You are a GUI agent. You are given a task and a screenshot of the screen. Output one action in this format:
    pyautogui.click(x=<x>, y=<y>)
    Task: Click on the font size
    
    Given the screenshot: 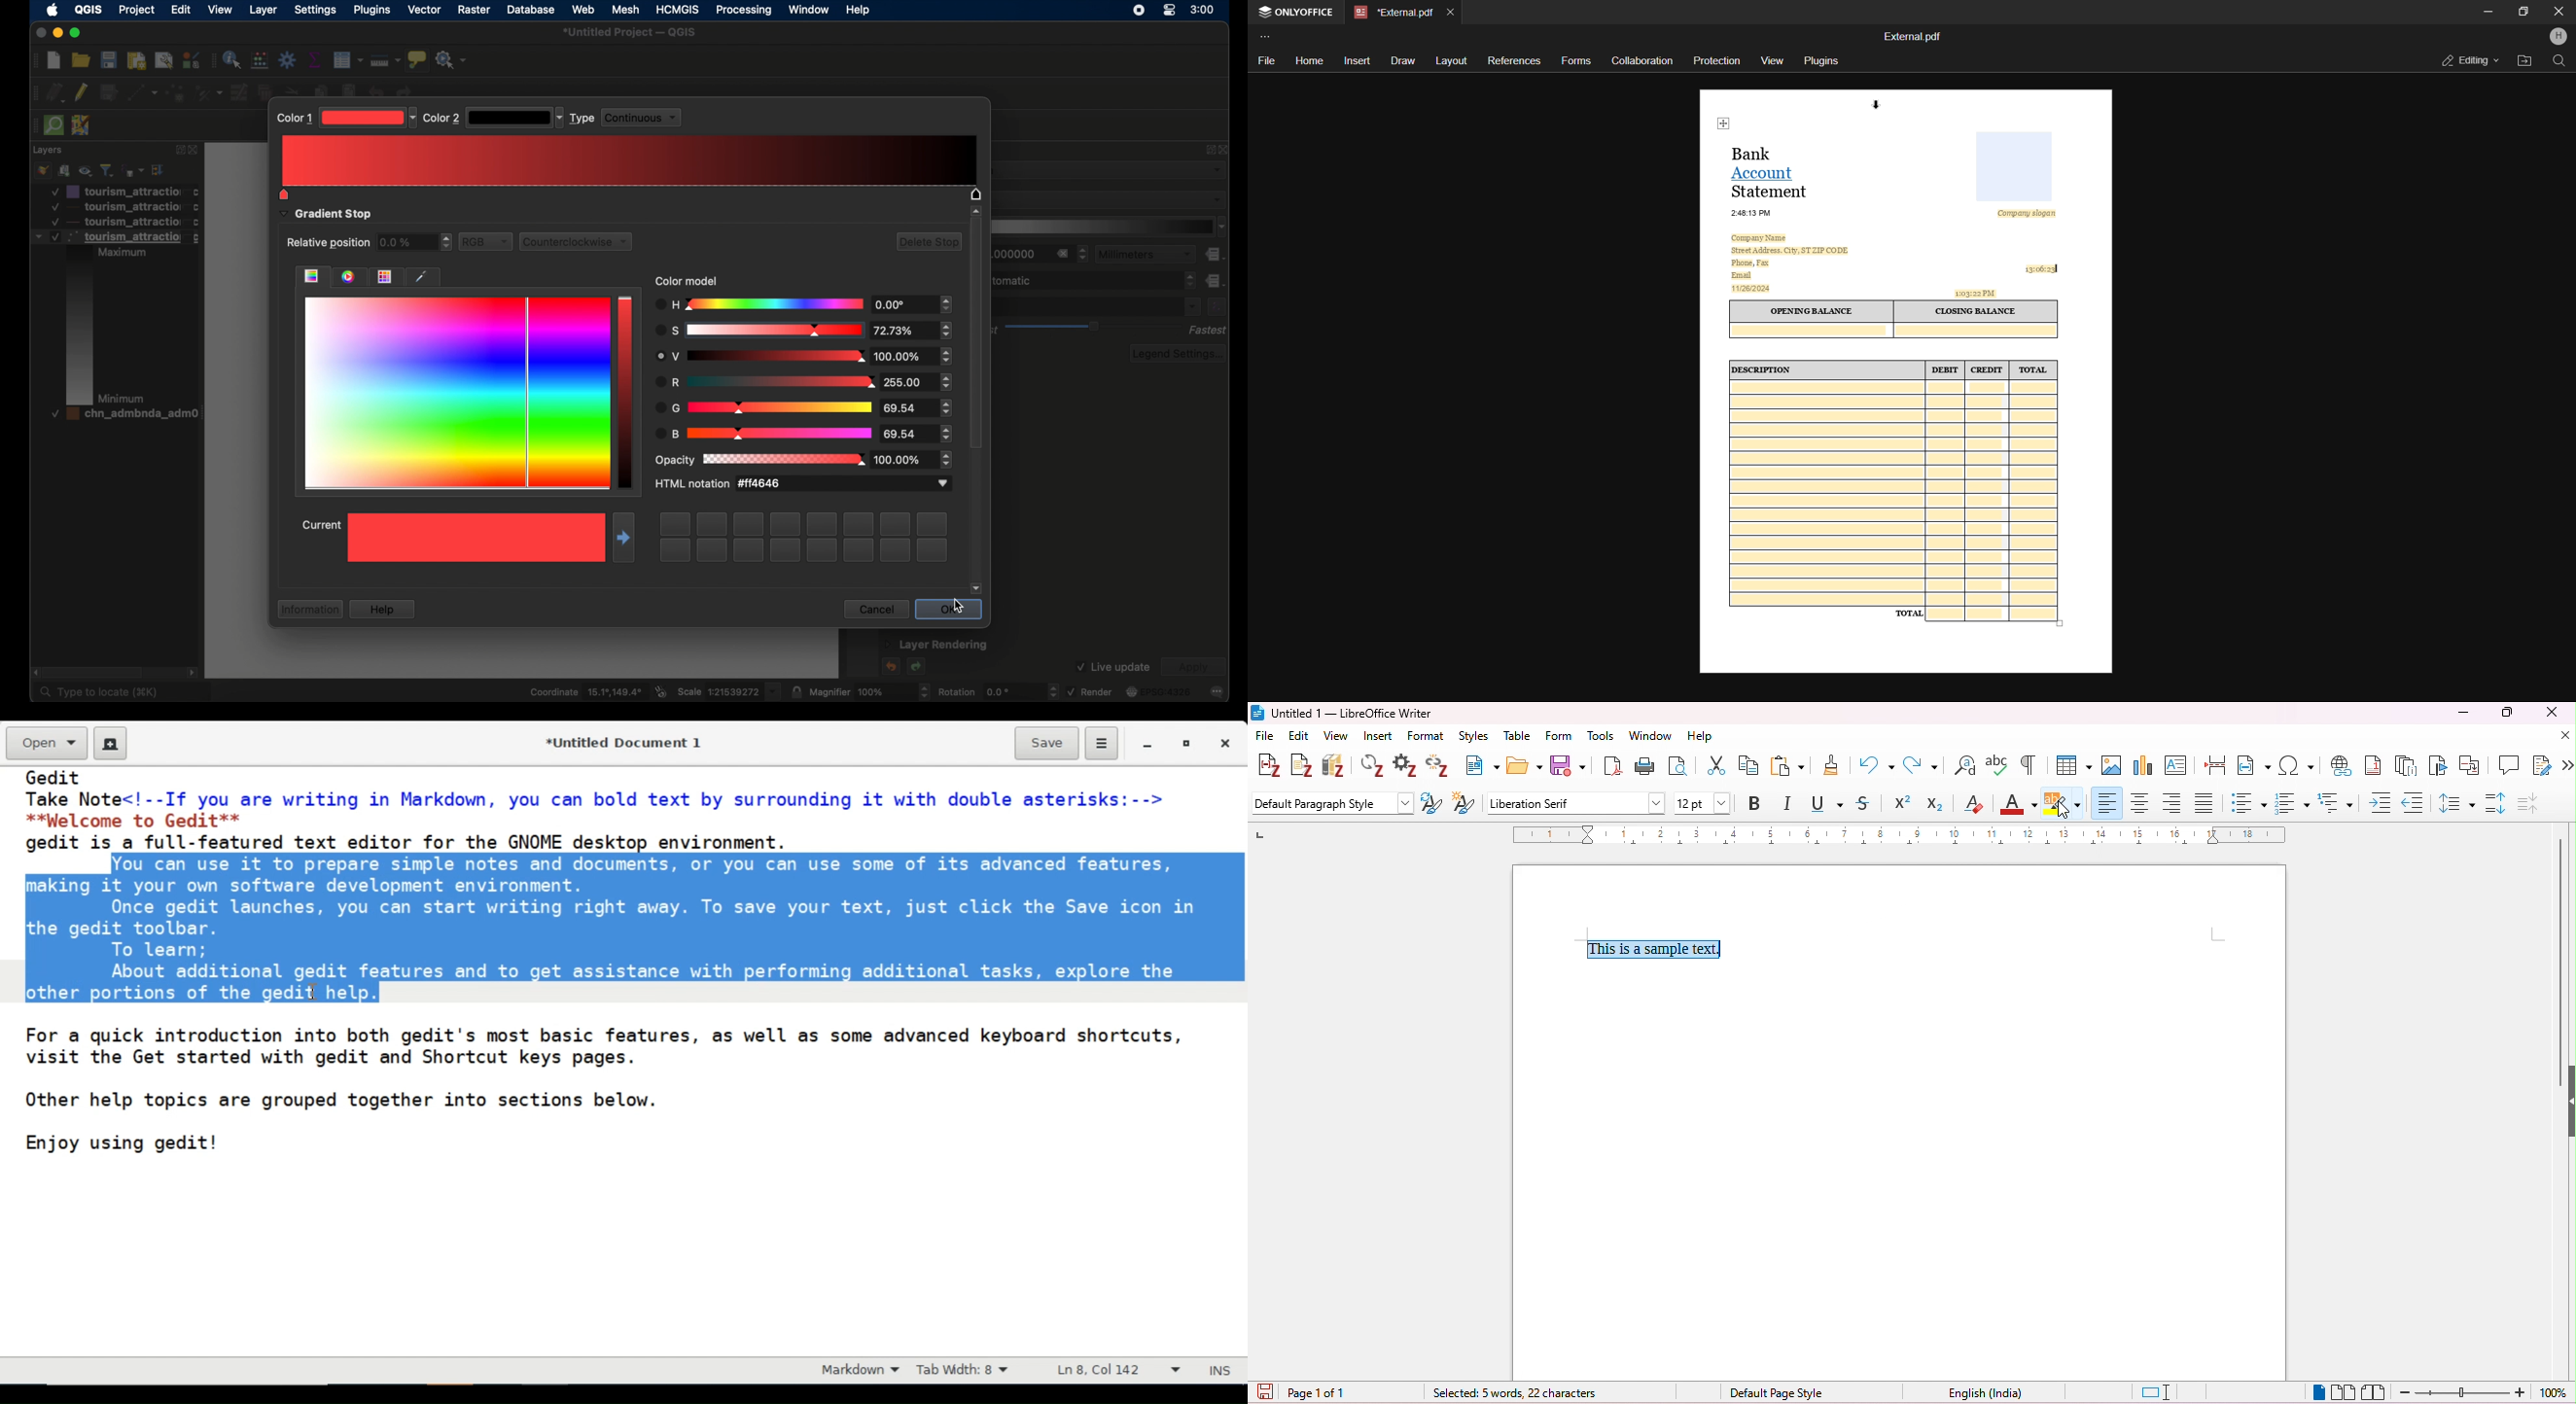 What is the action you would take?
    pyautogui.click(x=1704, y=803)
    